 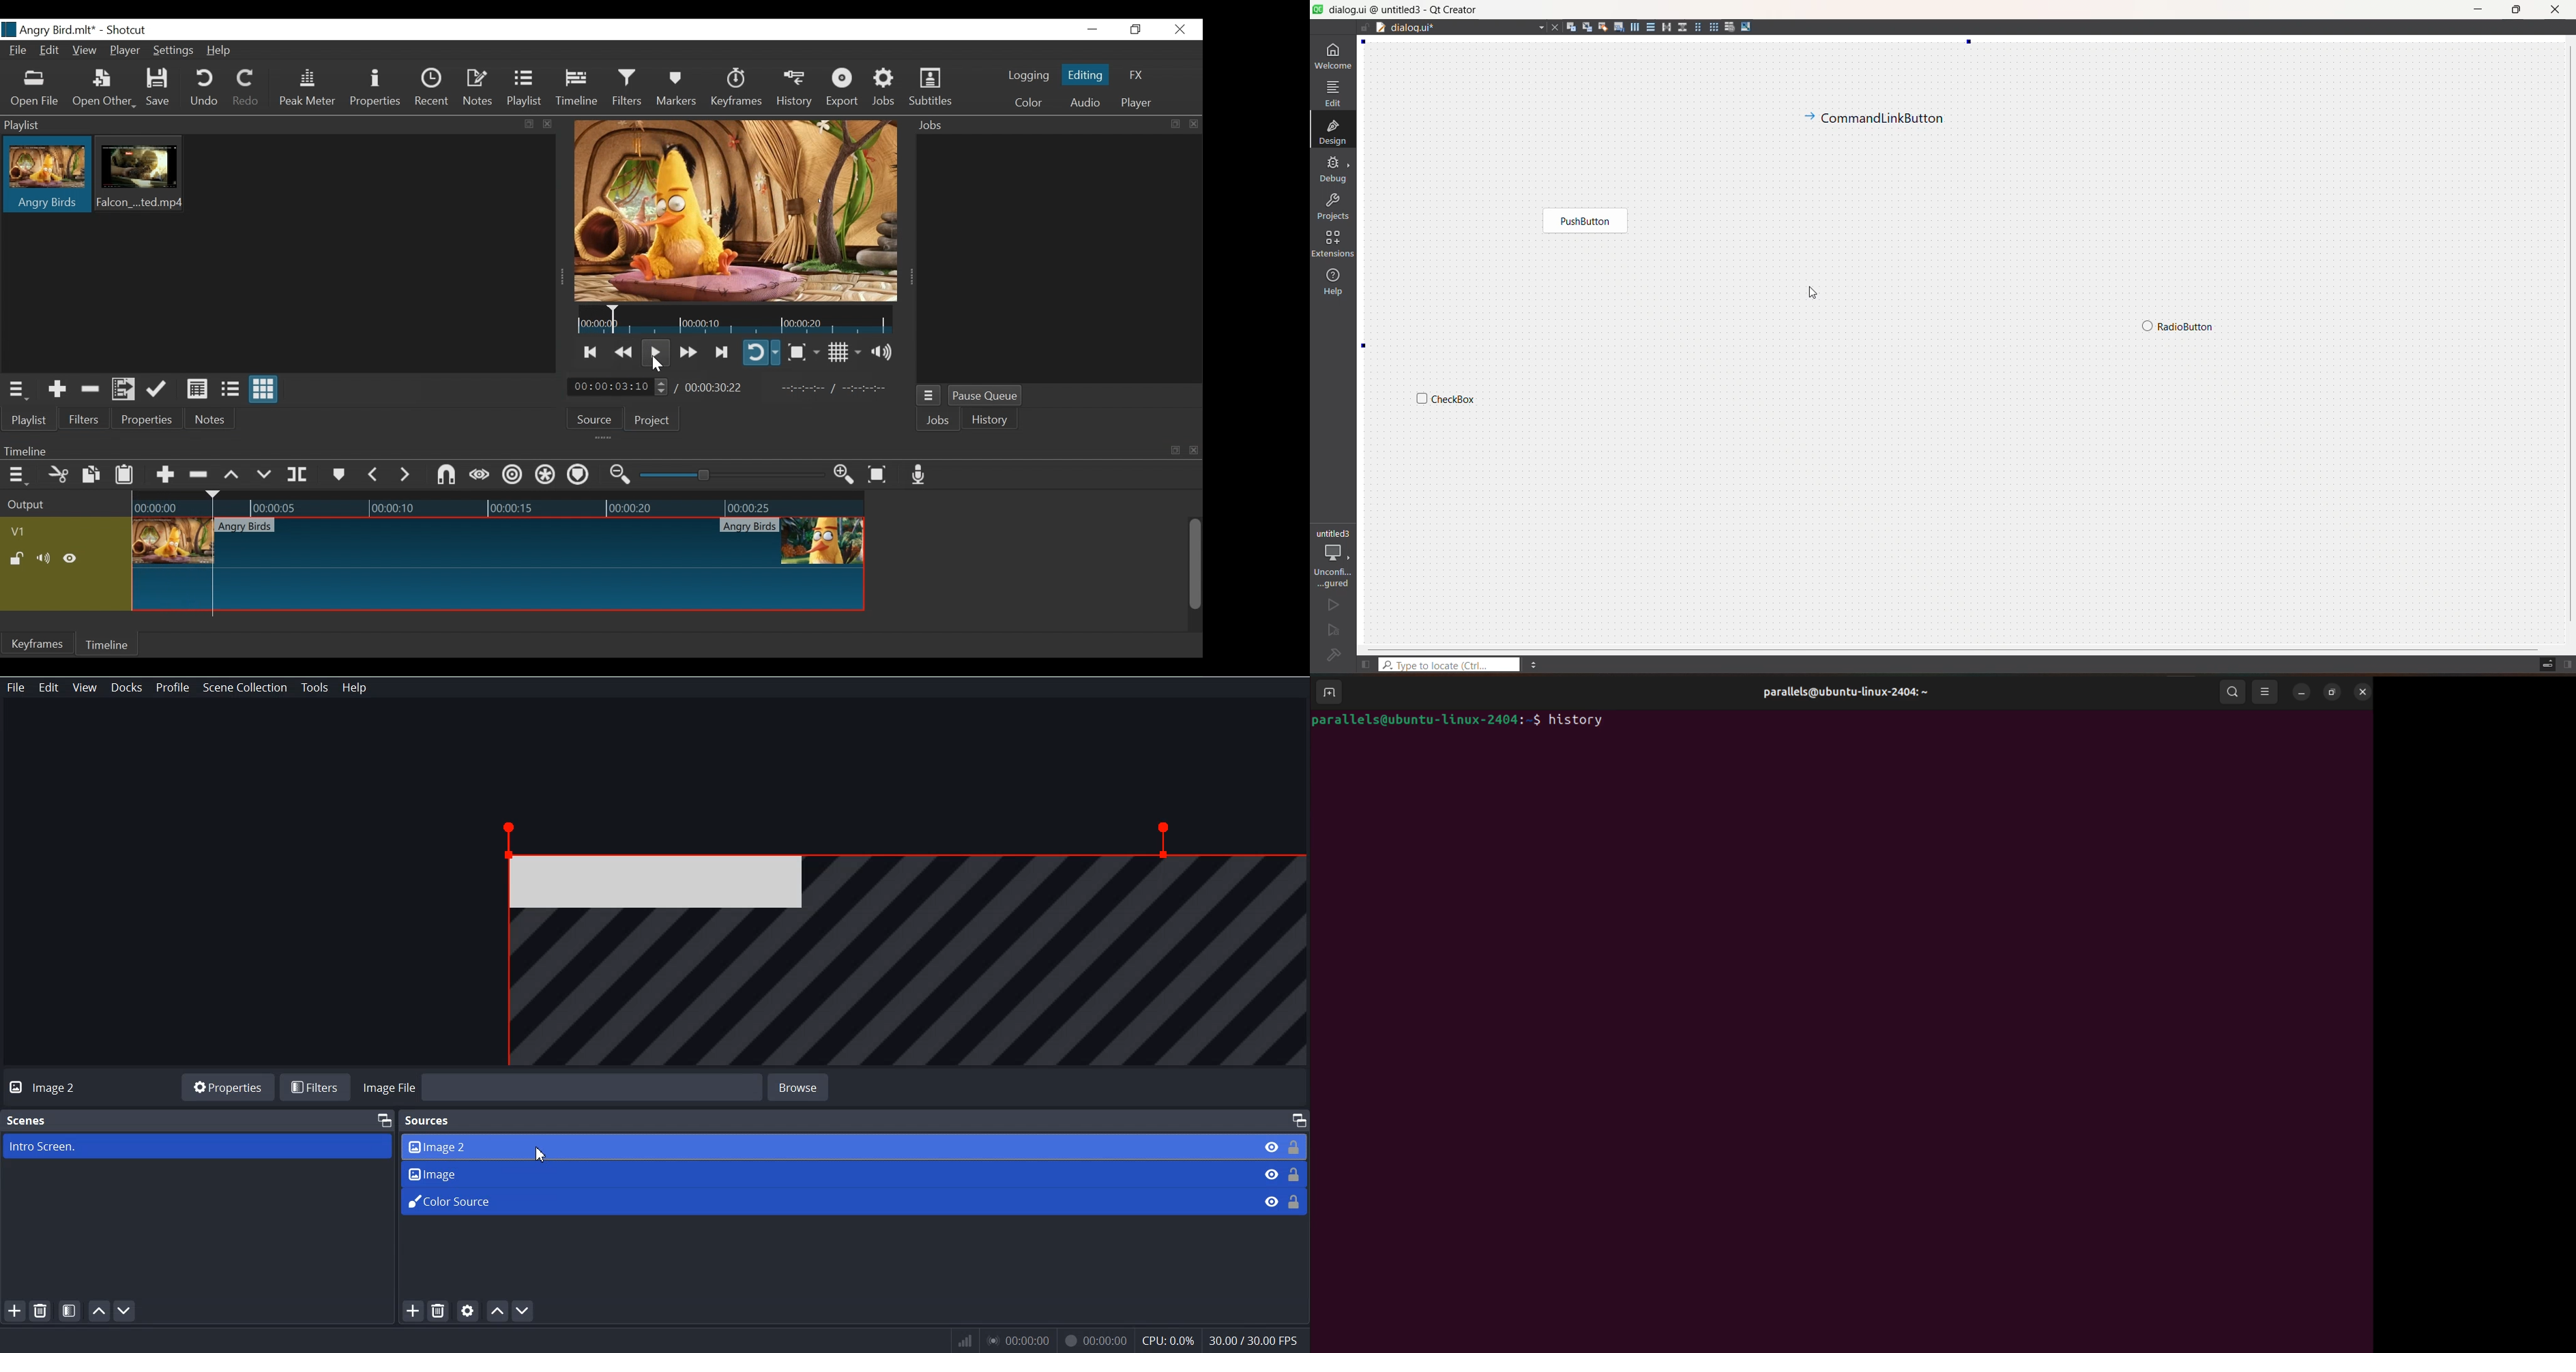 What do you see at coordinates (739, 319) in the screenshot?
I see `timeline` at bounding box center [739, 319].